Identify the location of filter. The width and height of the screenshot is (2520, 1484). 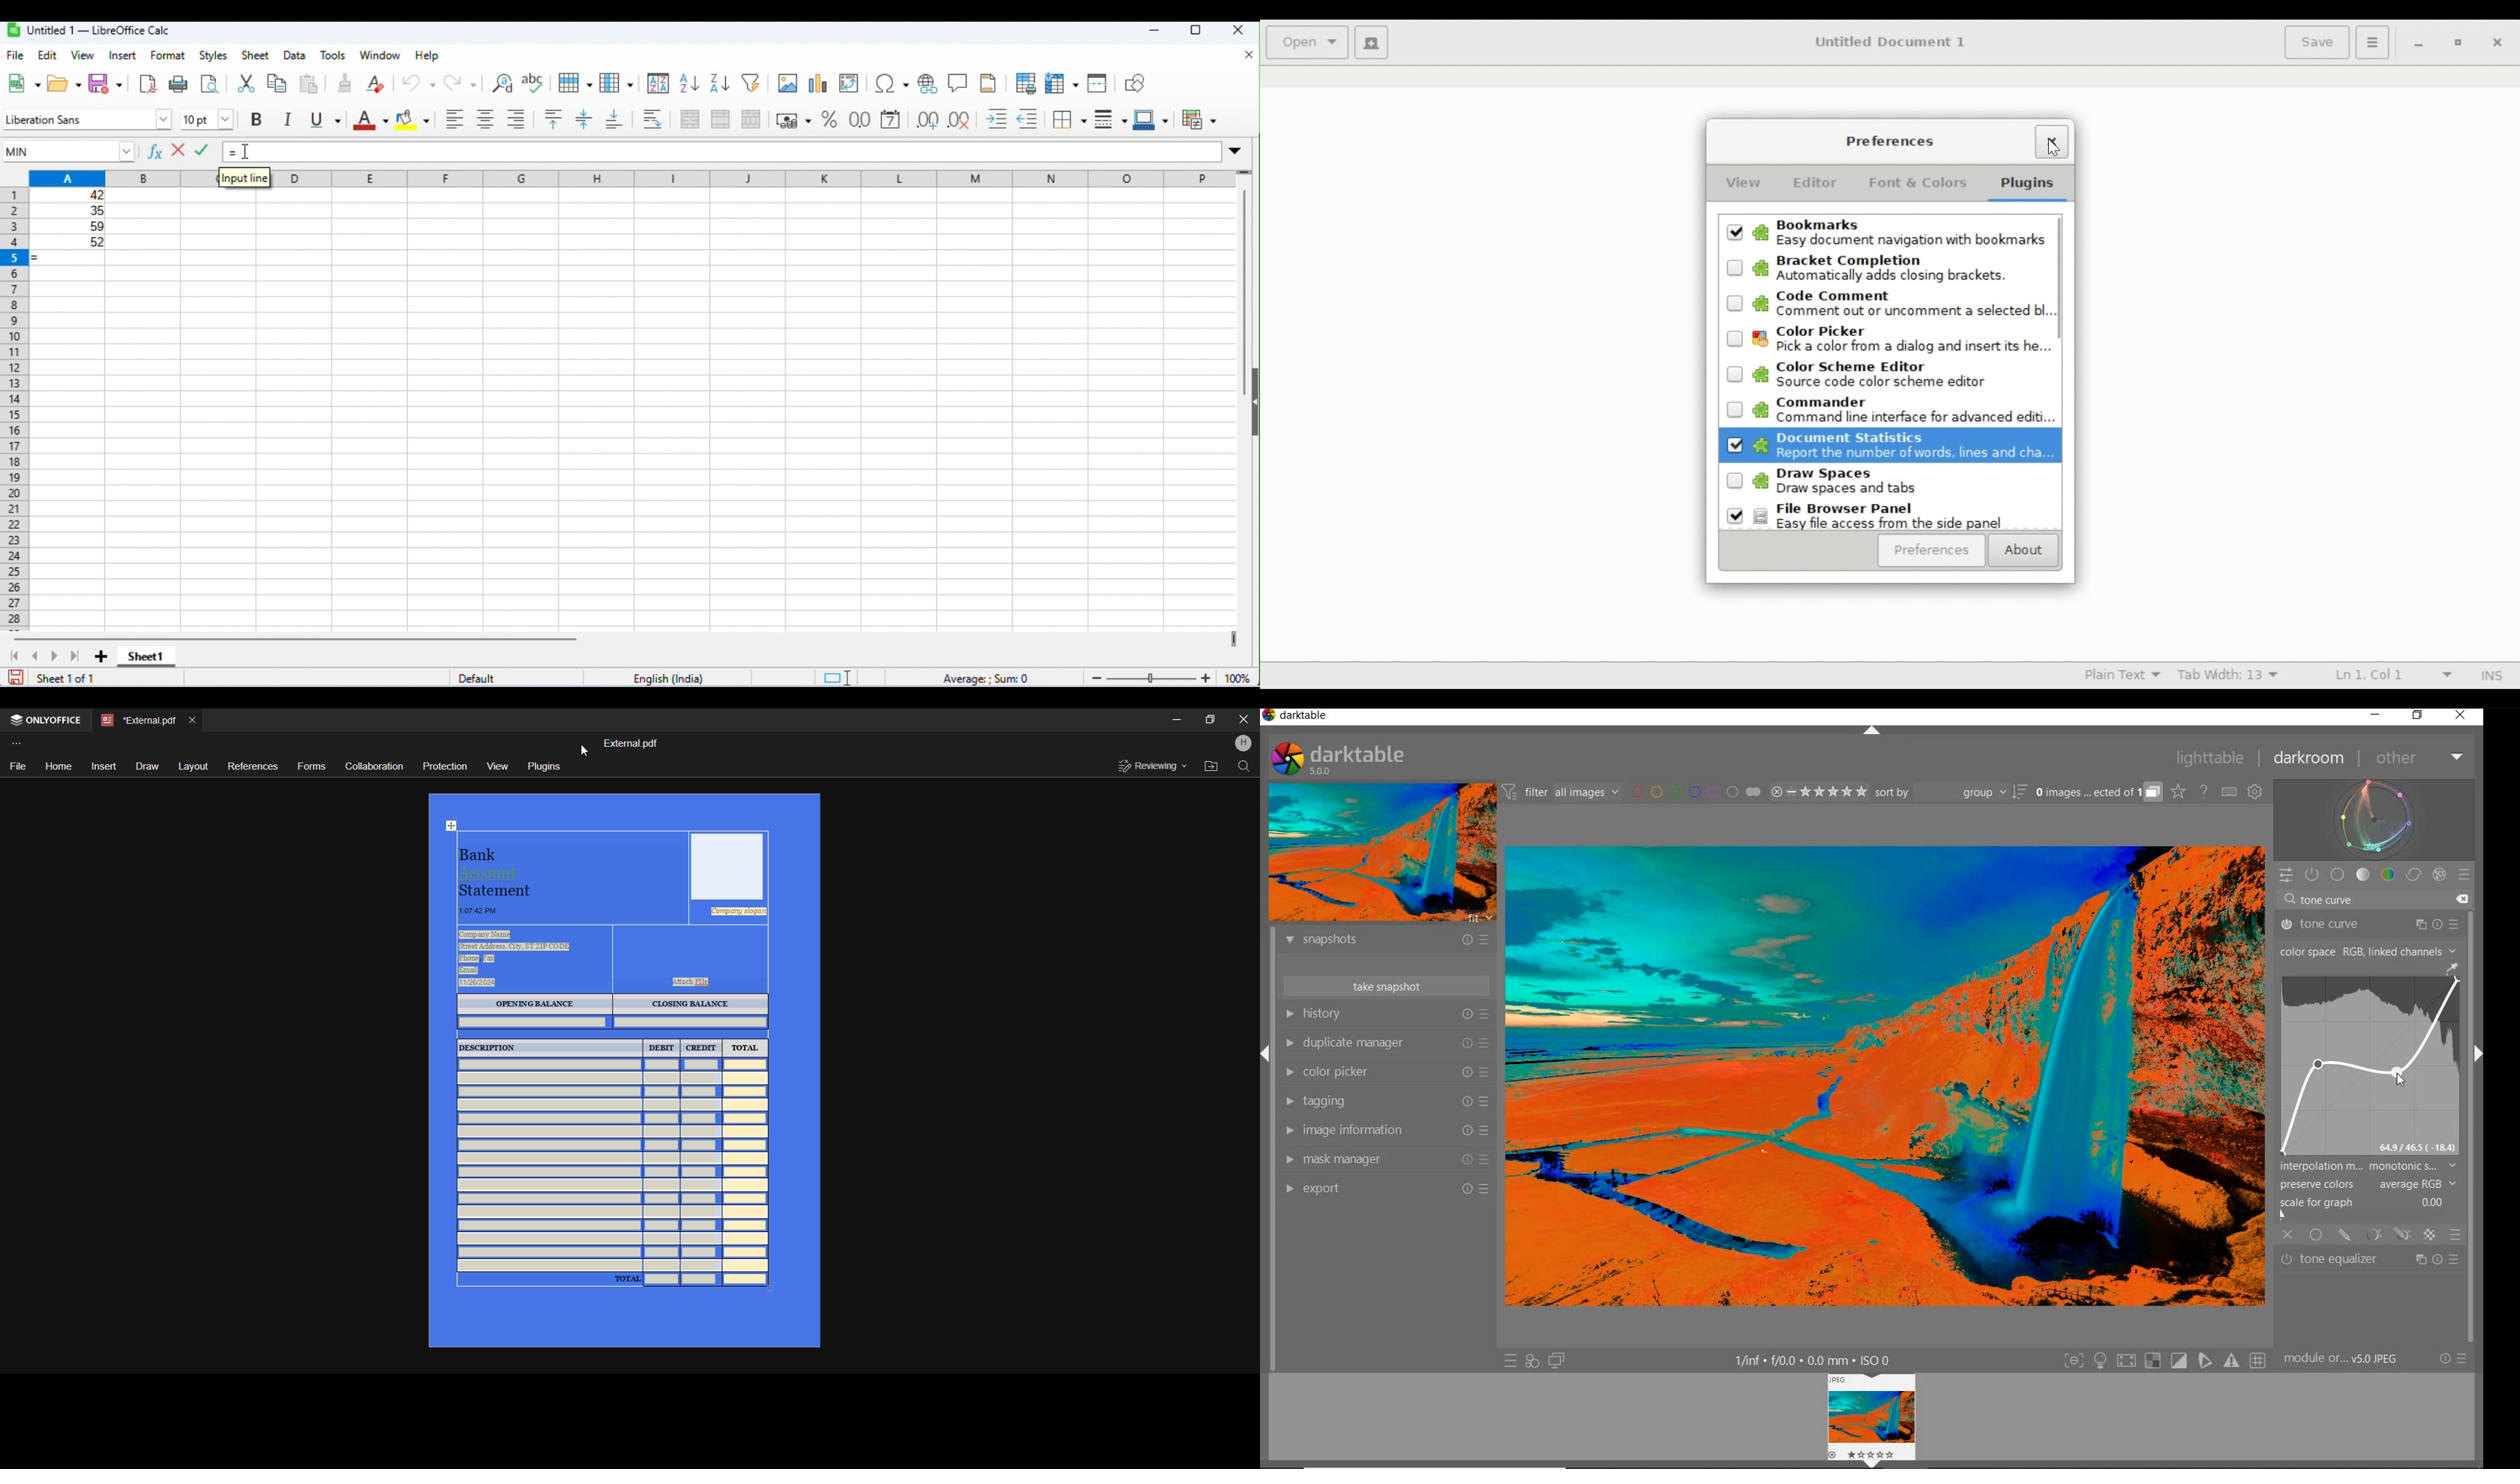
(751, 82).